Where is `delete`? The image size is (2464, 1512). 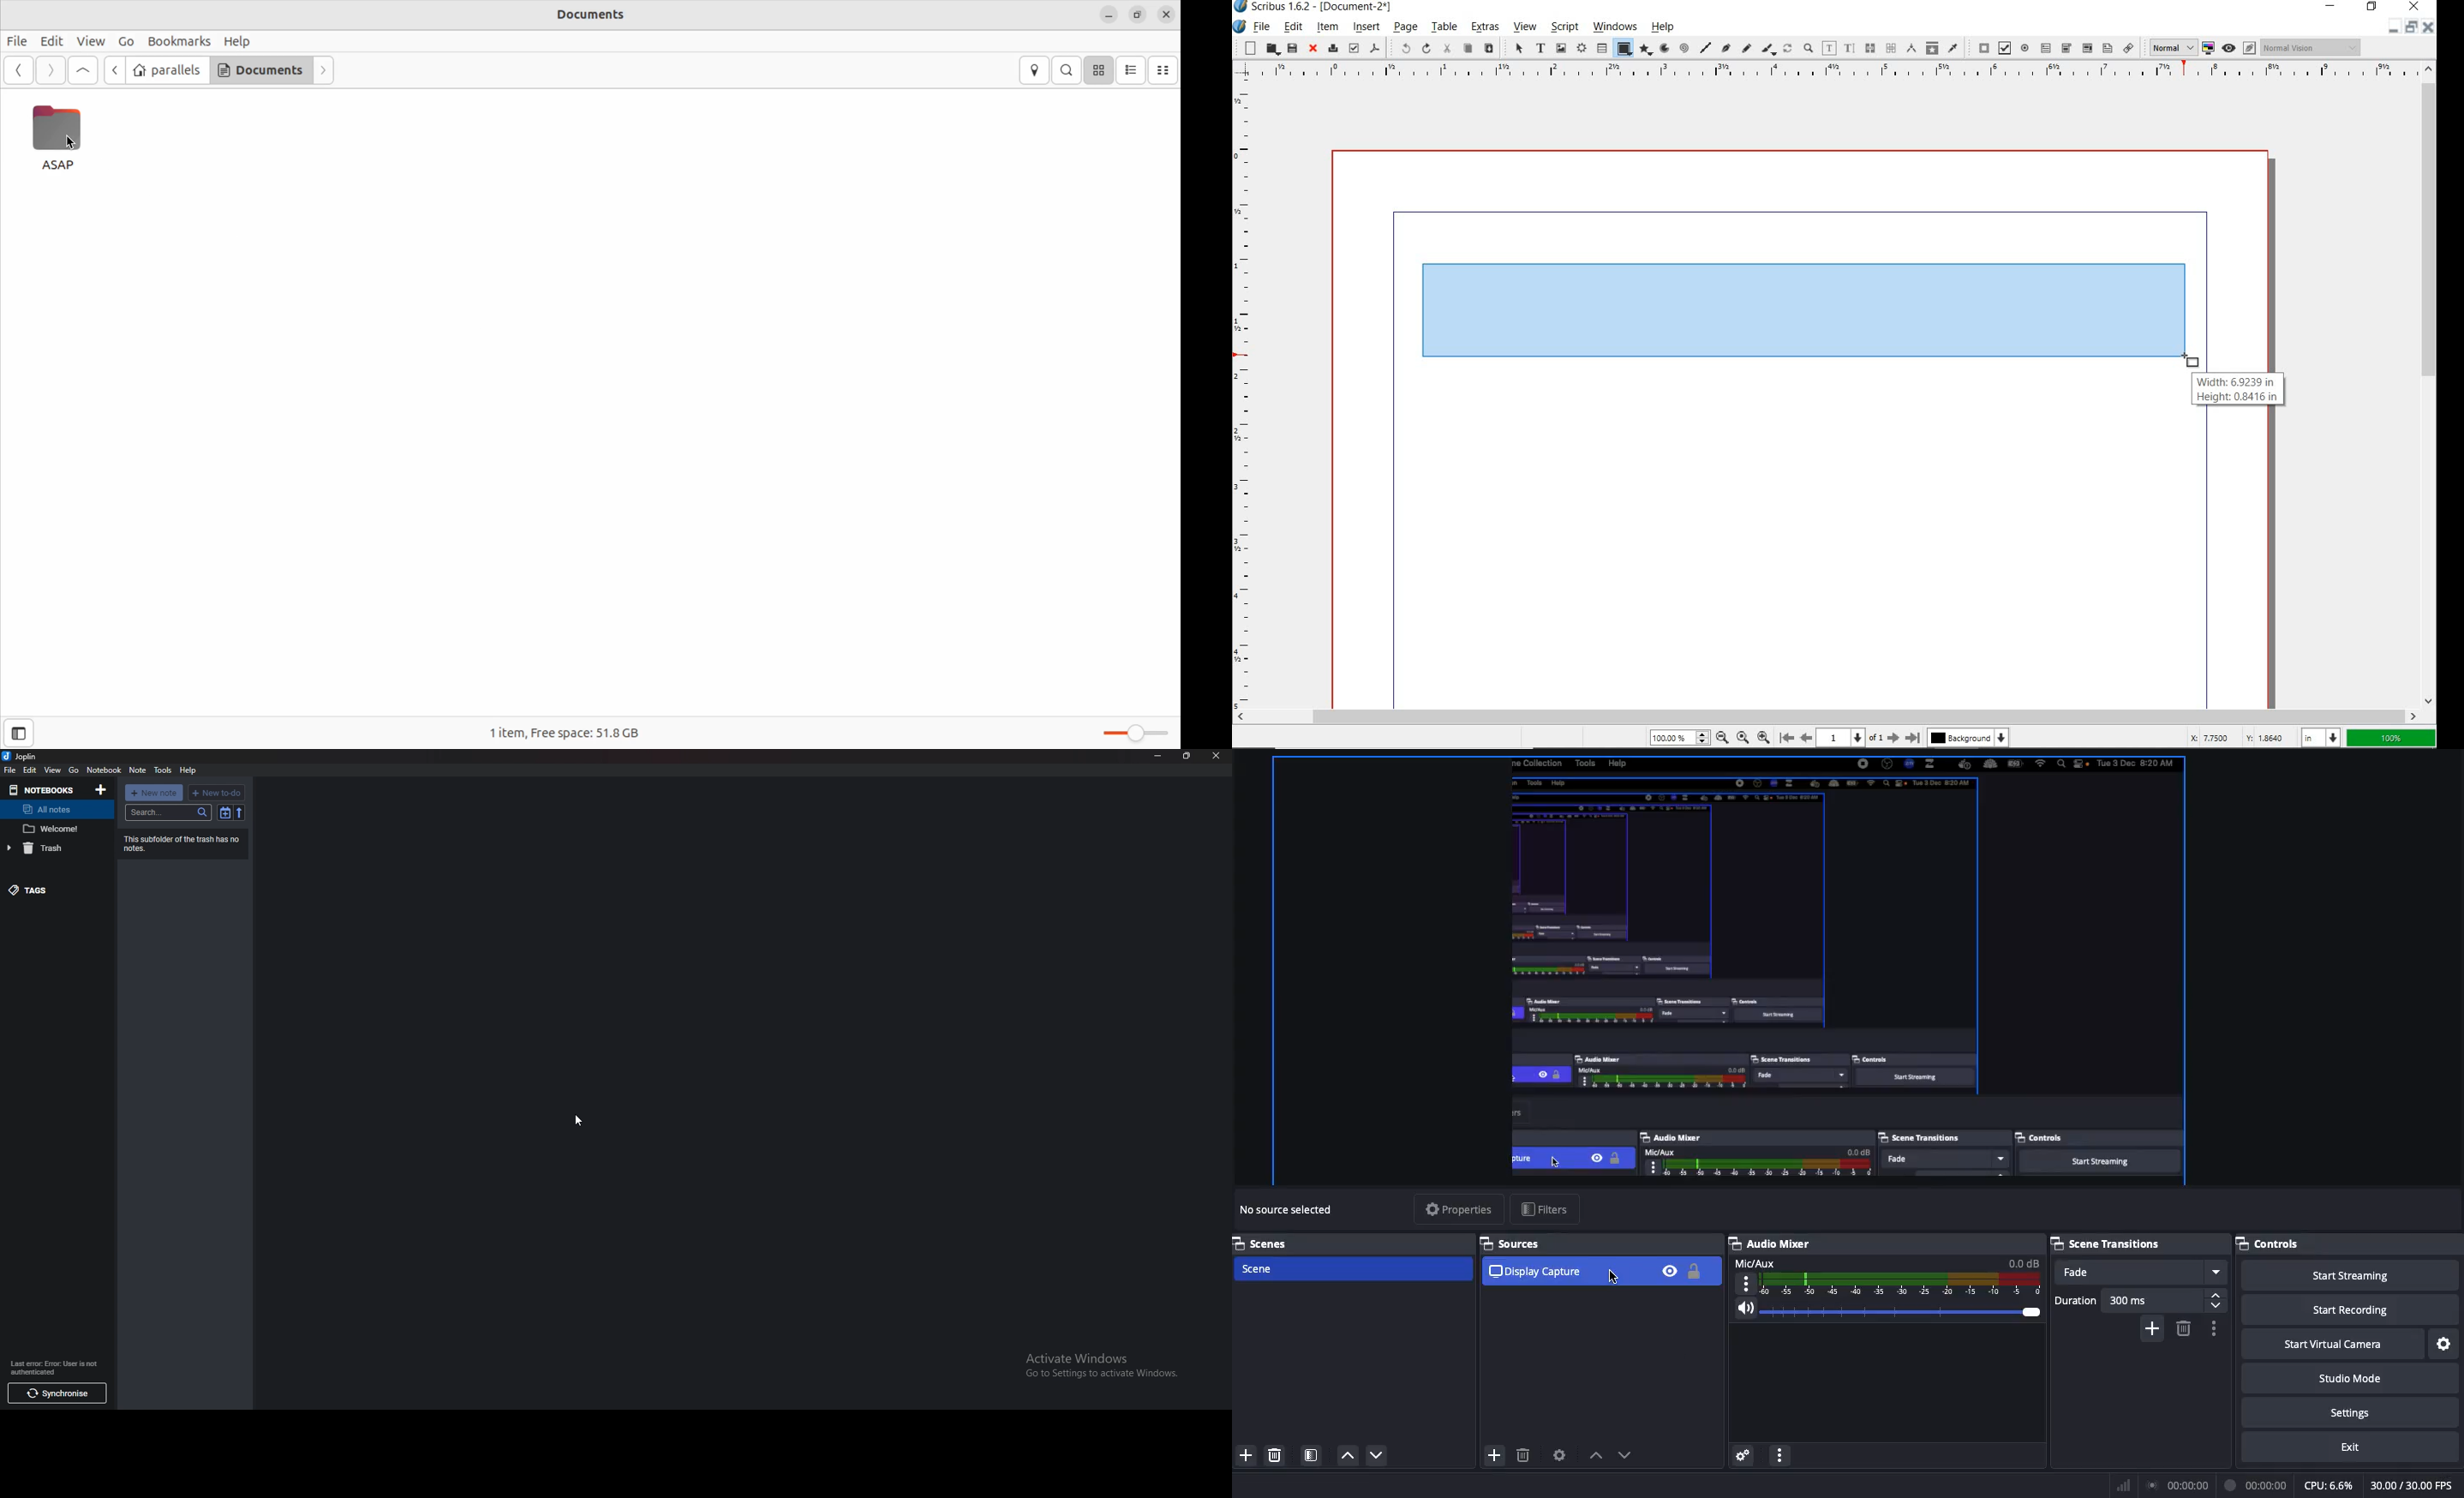
delete is located at coordinates (1523, 1453).